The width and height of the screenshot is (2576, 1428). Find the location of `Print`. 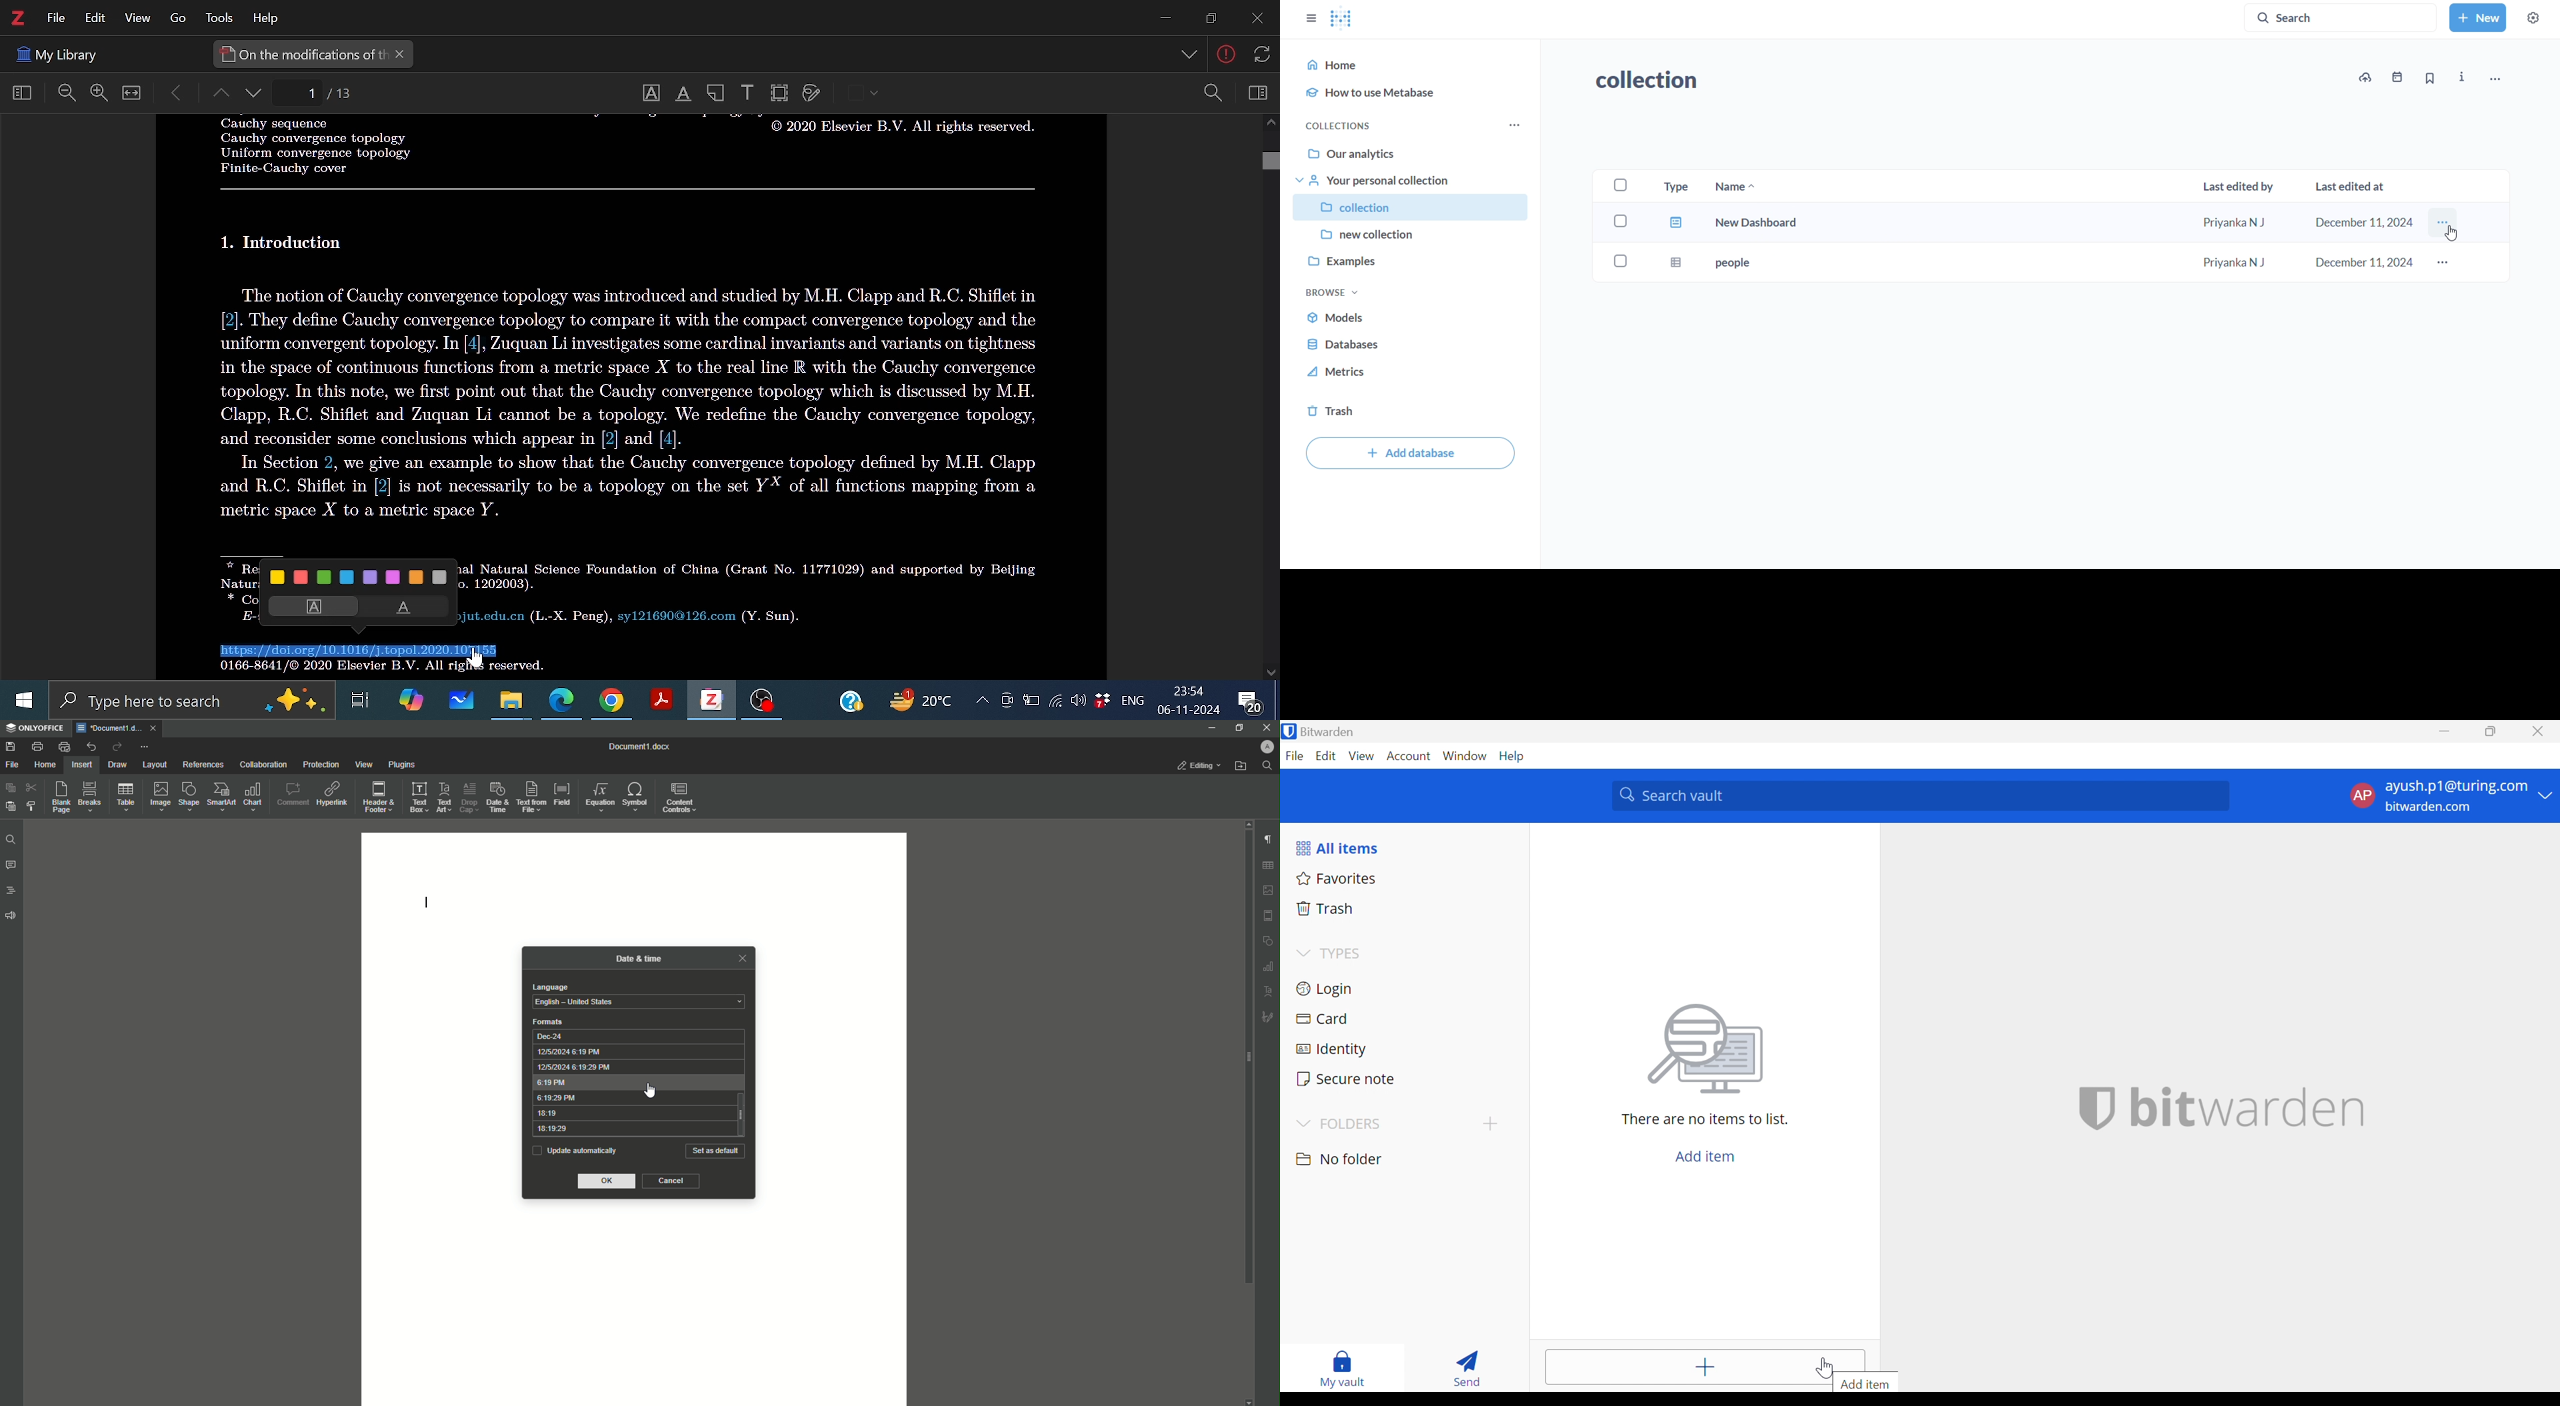

Print is located at coordinates (37, 746).